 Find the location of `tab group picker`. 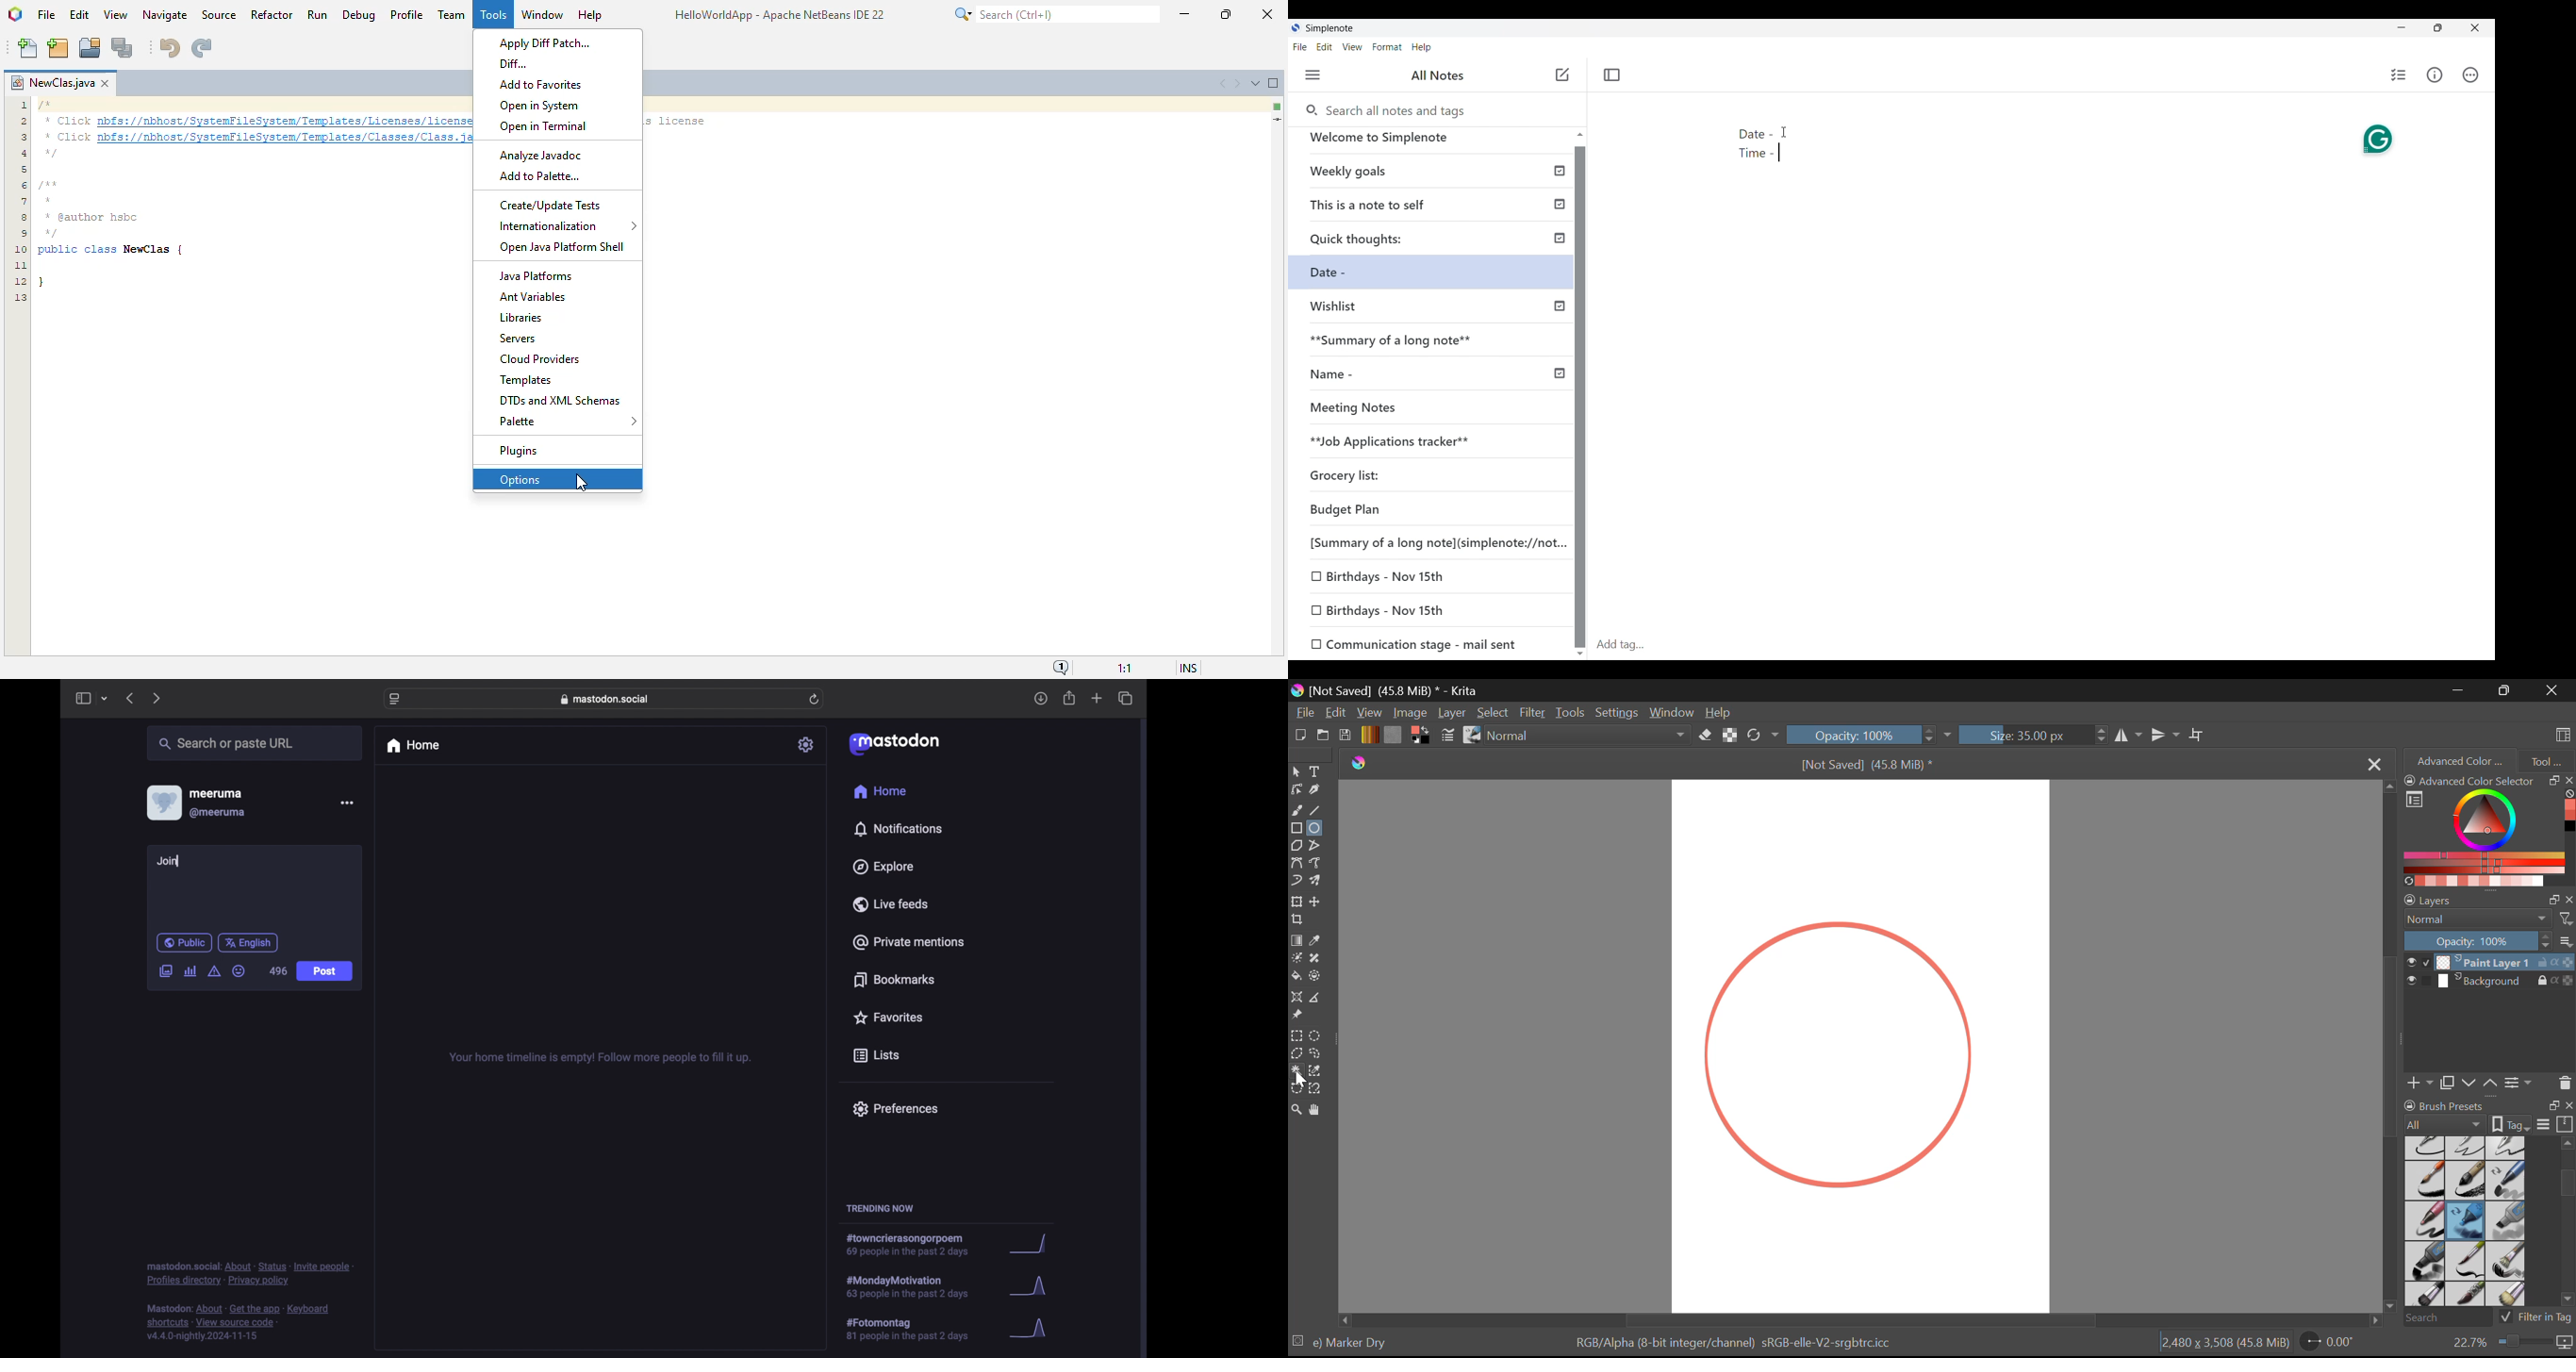

tab group picker is located at coordinates (104, 699).